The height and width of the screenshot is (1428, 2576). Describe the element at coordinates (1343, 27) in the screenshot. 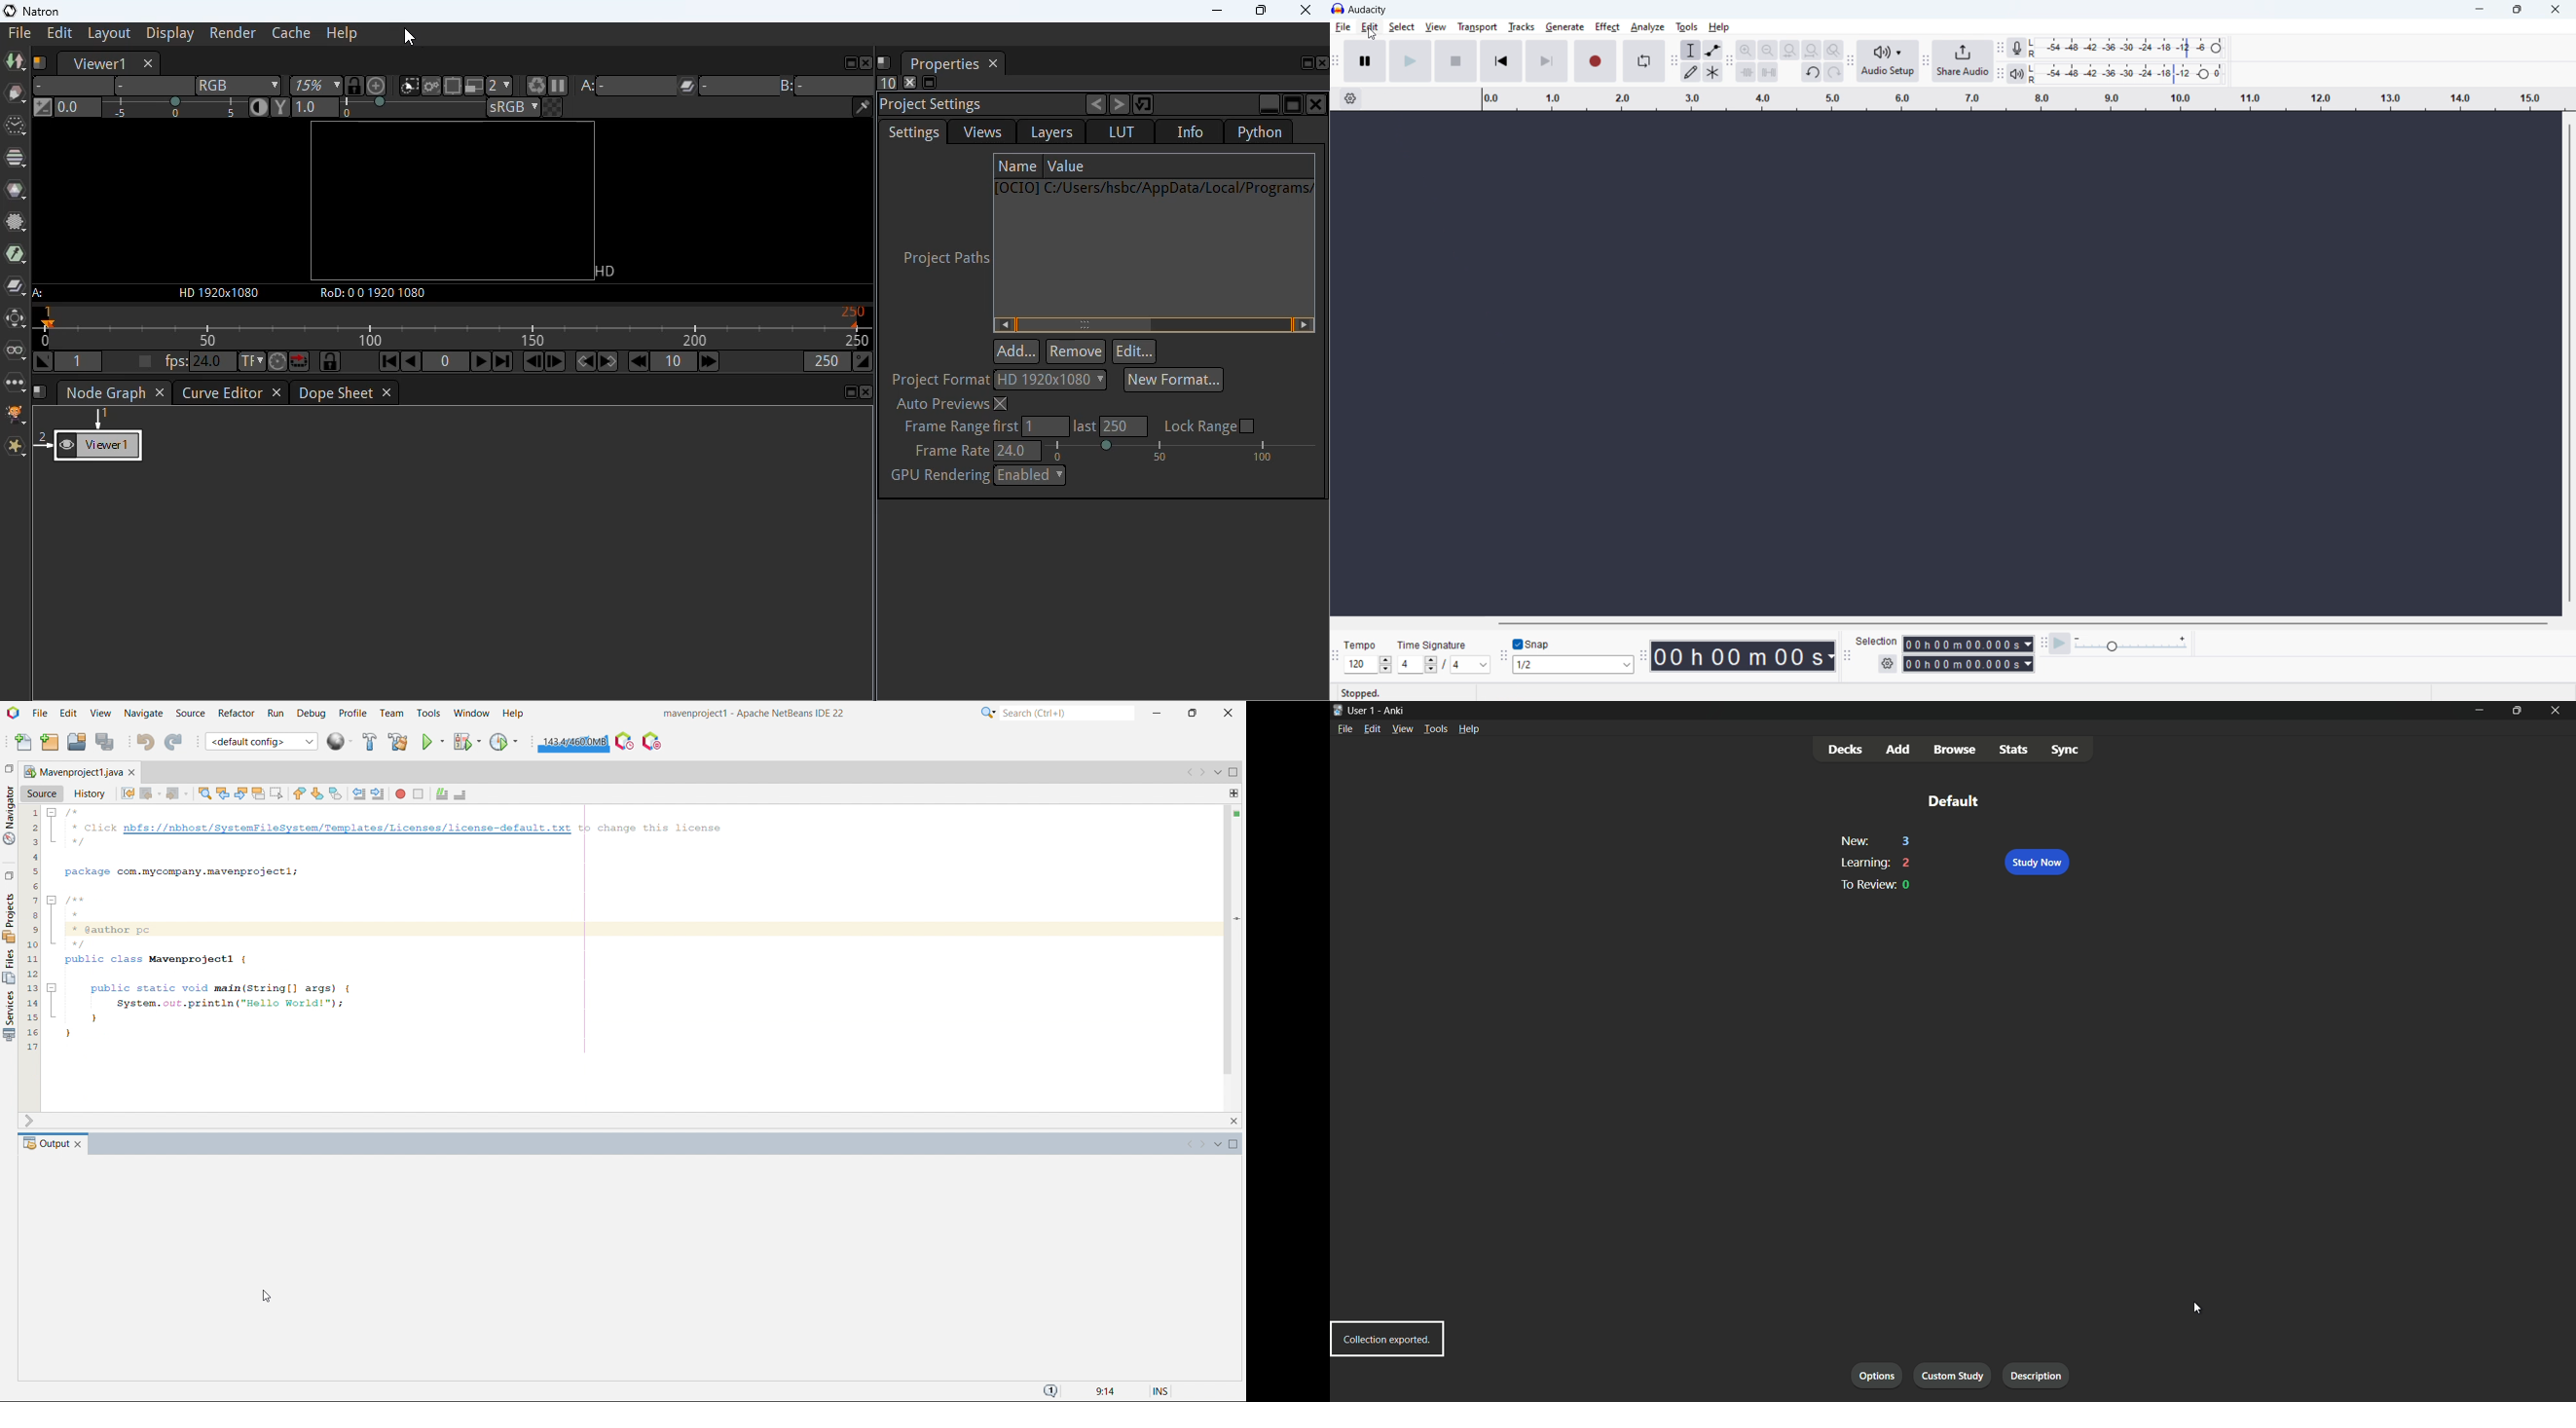

I see `file` at that location.